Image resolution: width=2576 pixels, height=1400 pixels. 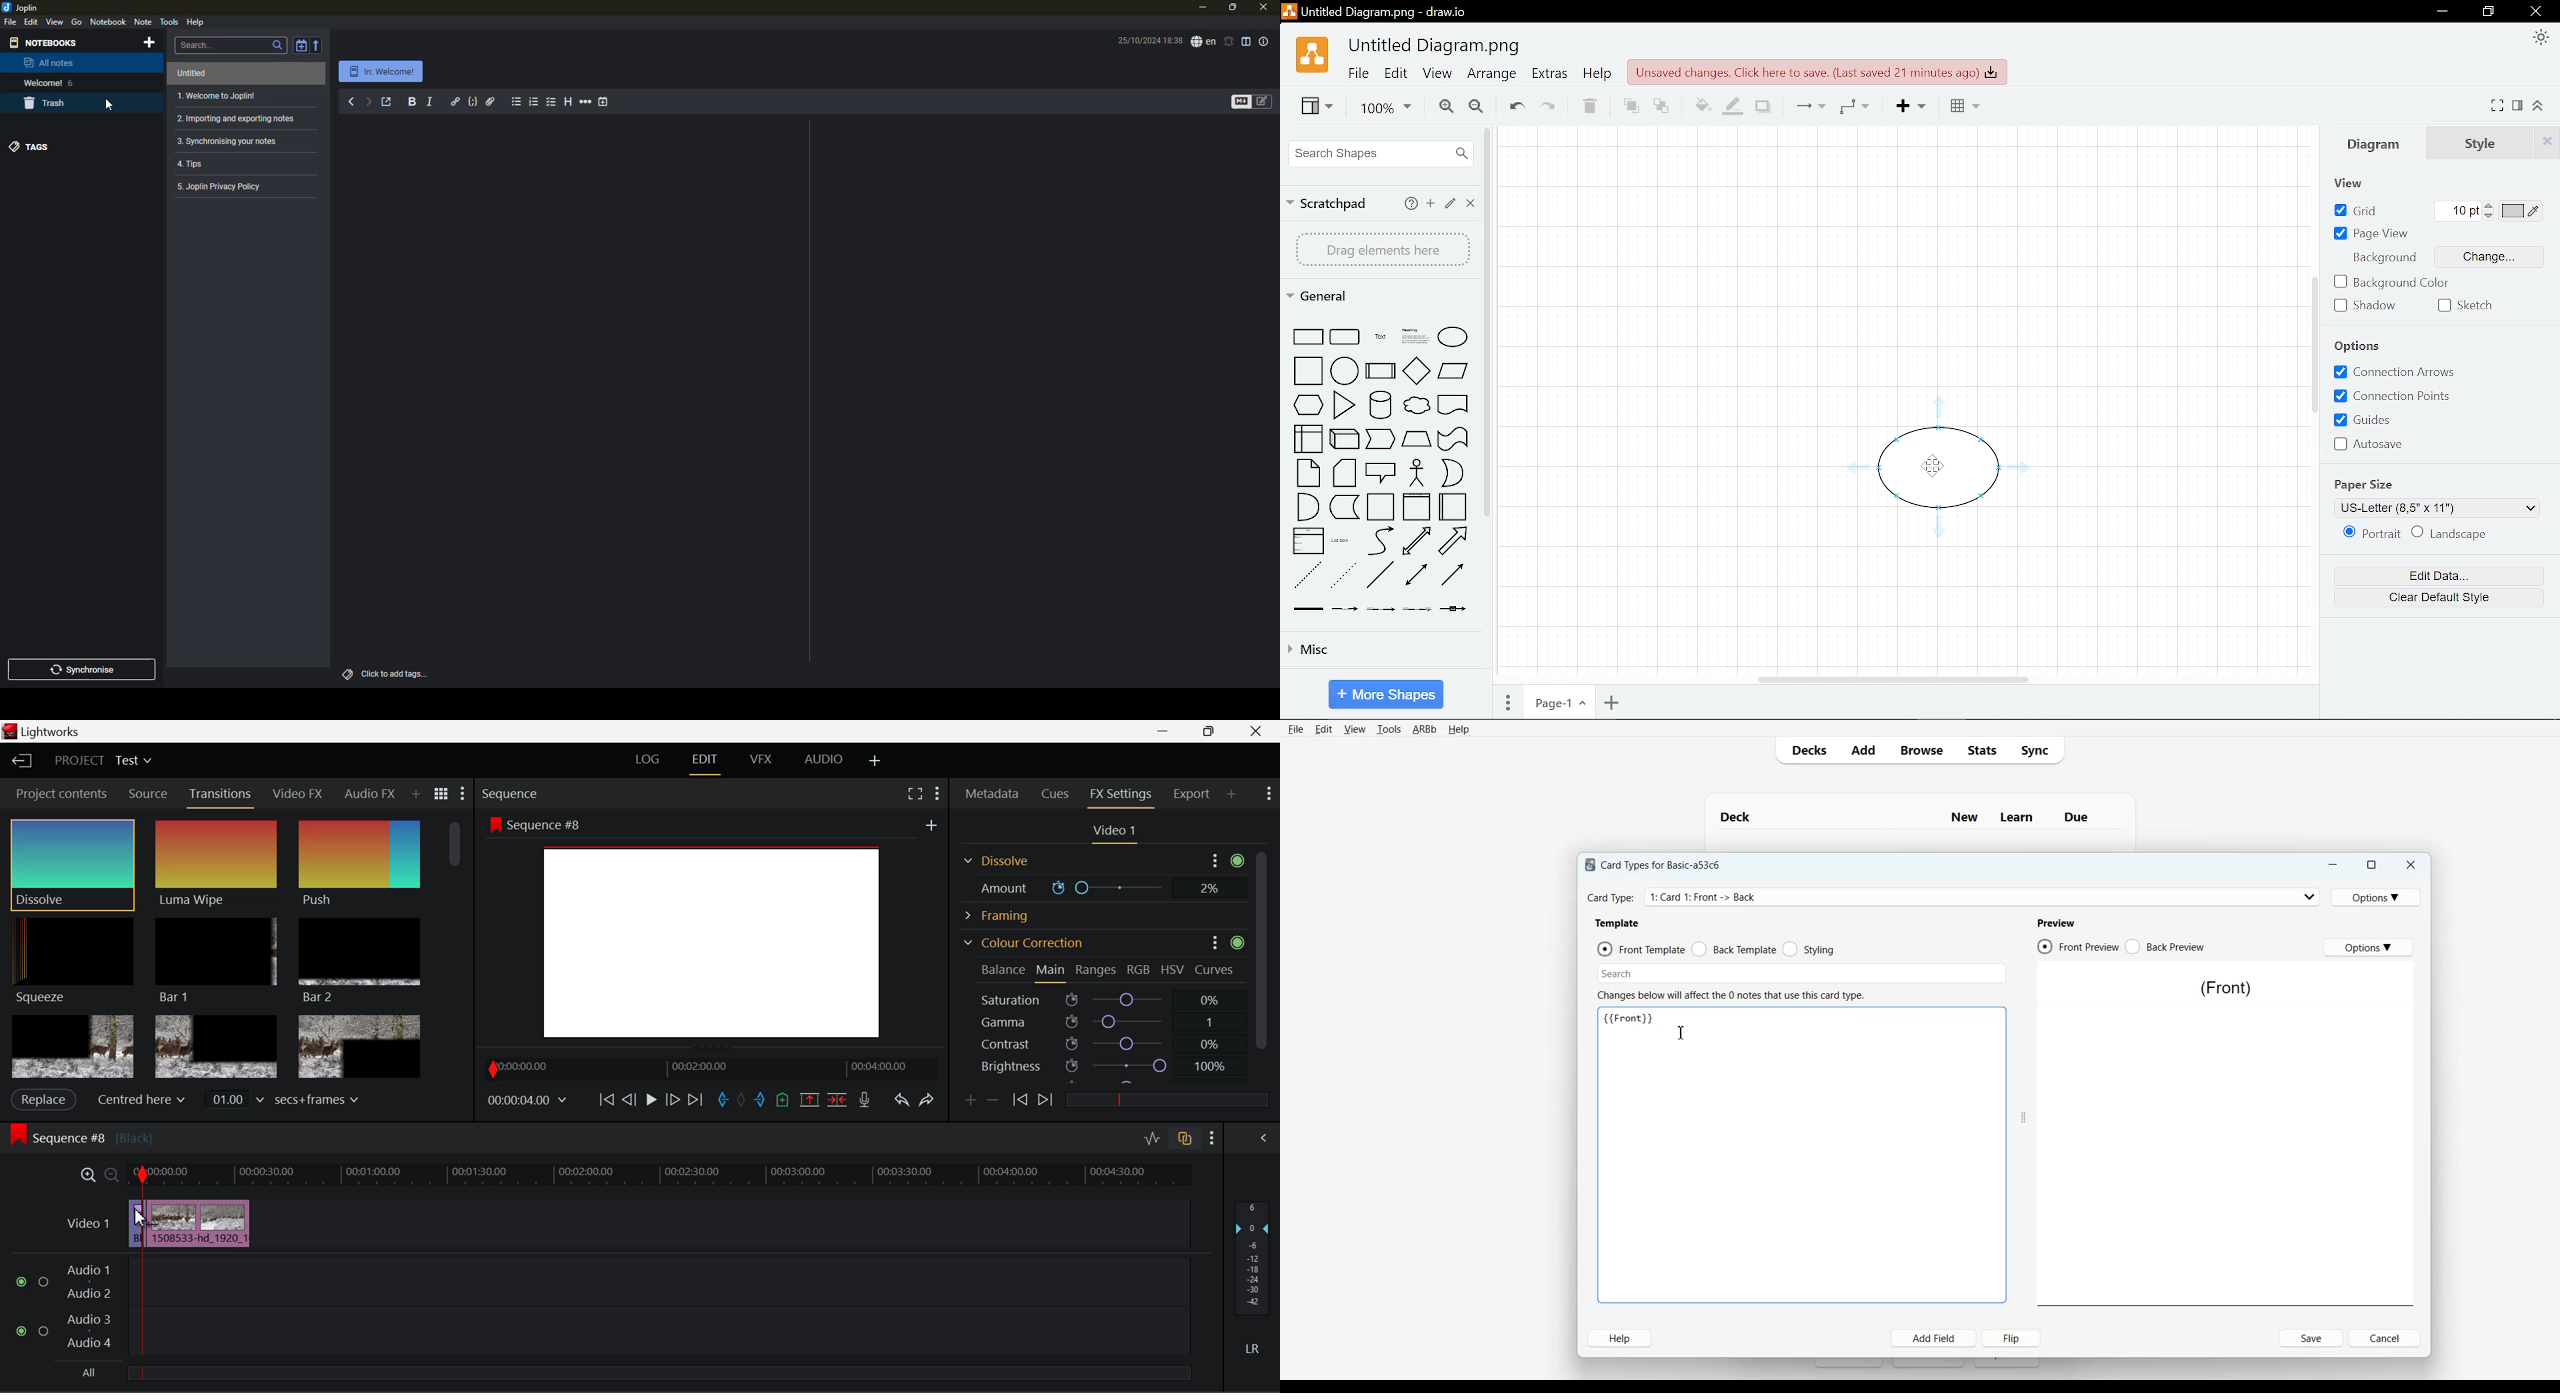 What do you see at coordinates (1954, 897) in the screenshot?
I see `Card Type` at bounding box center [1954, 897].